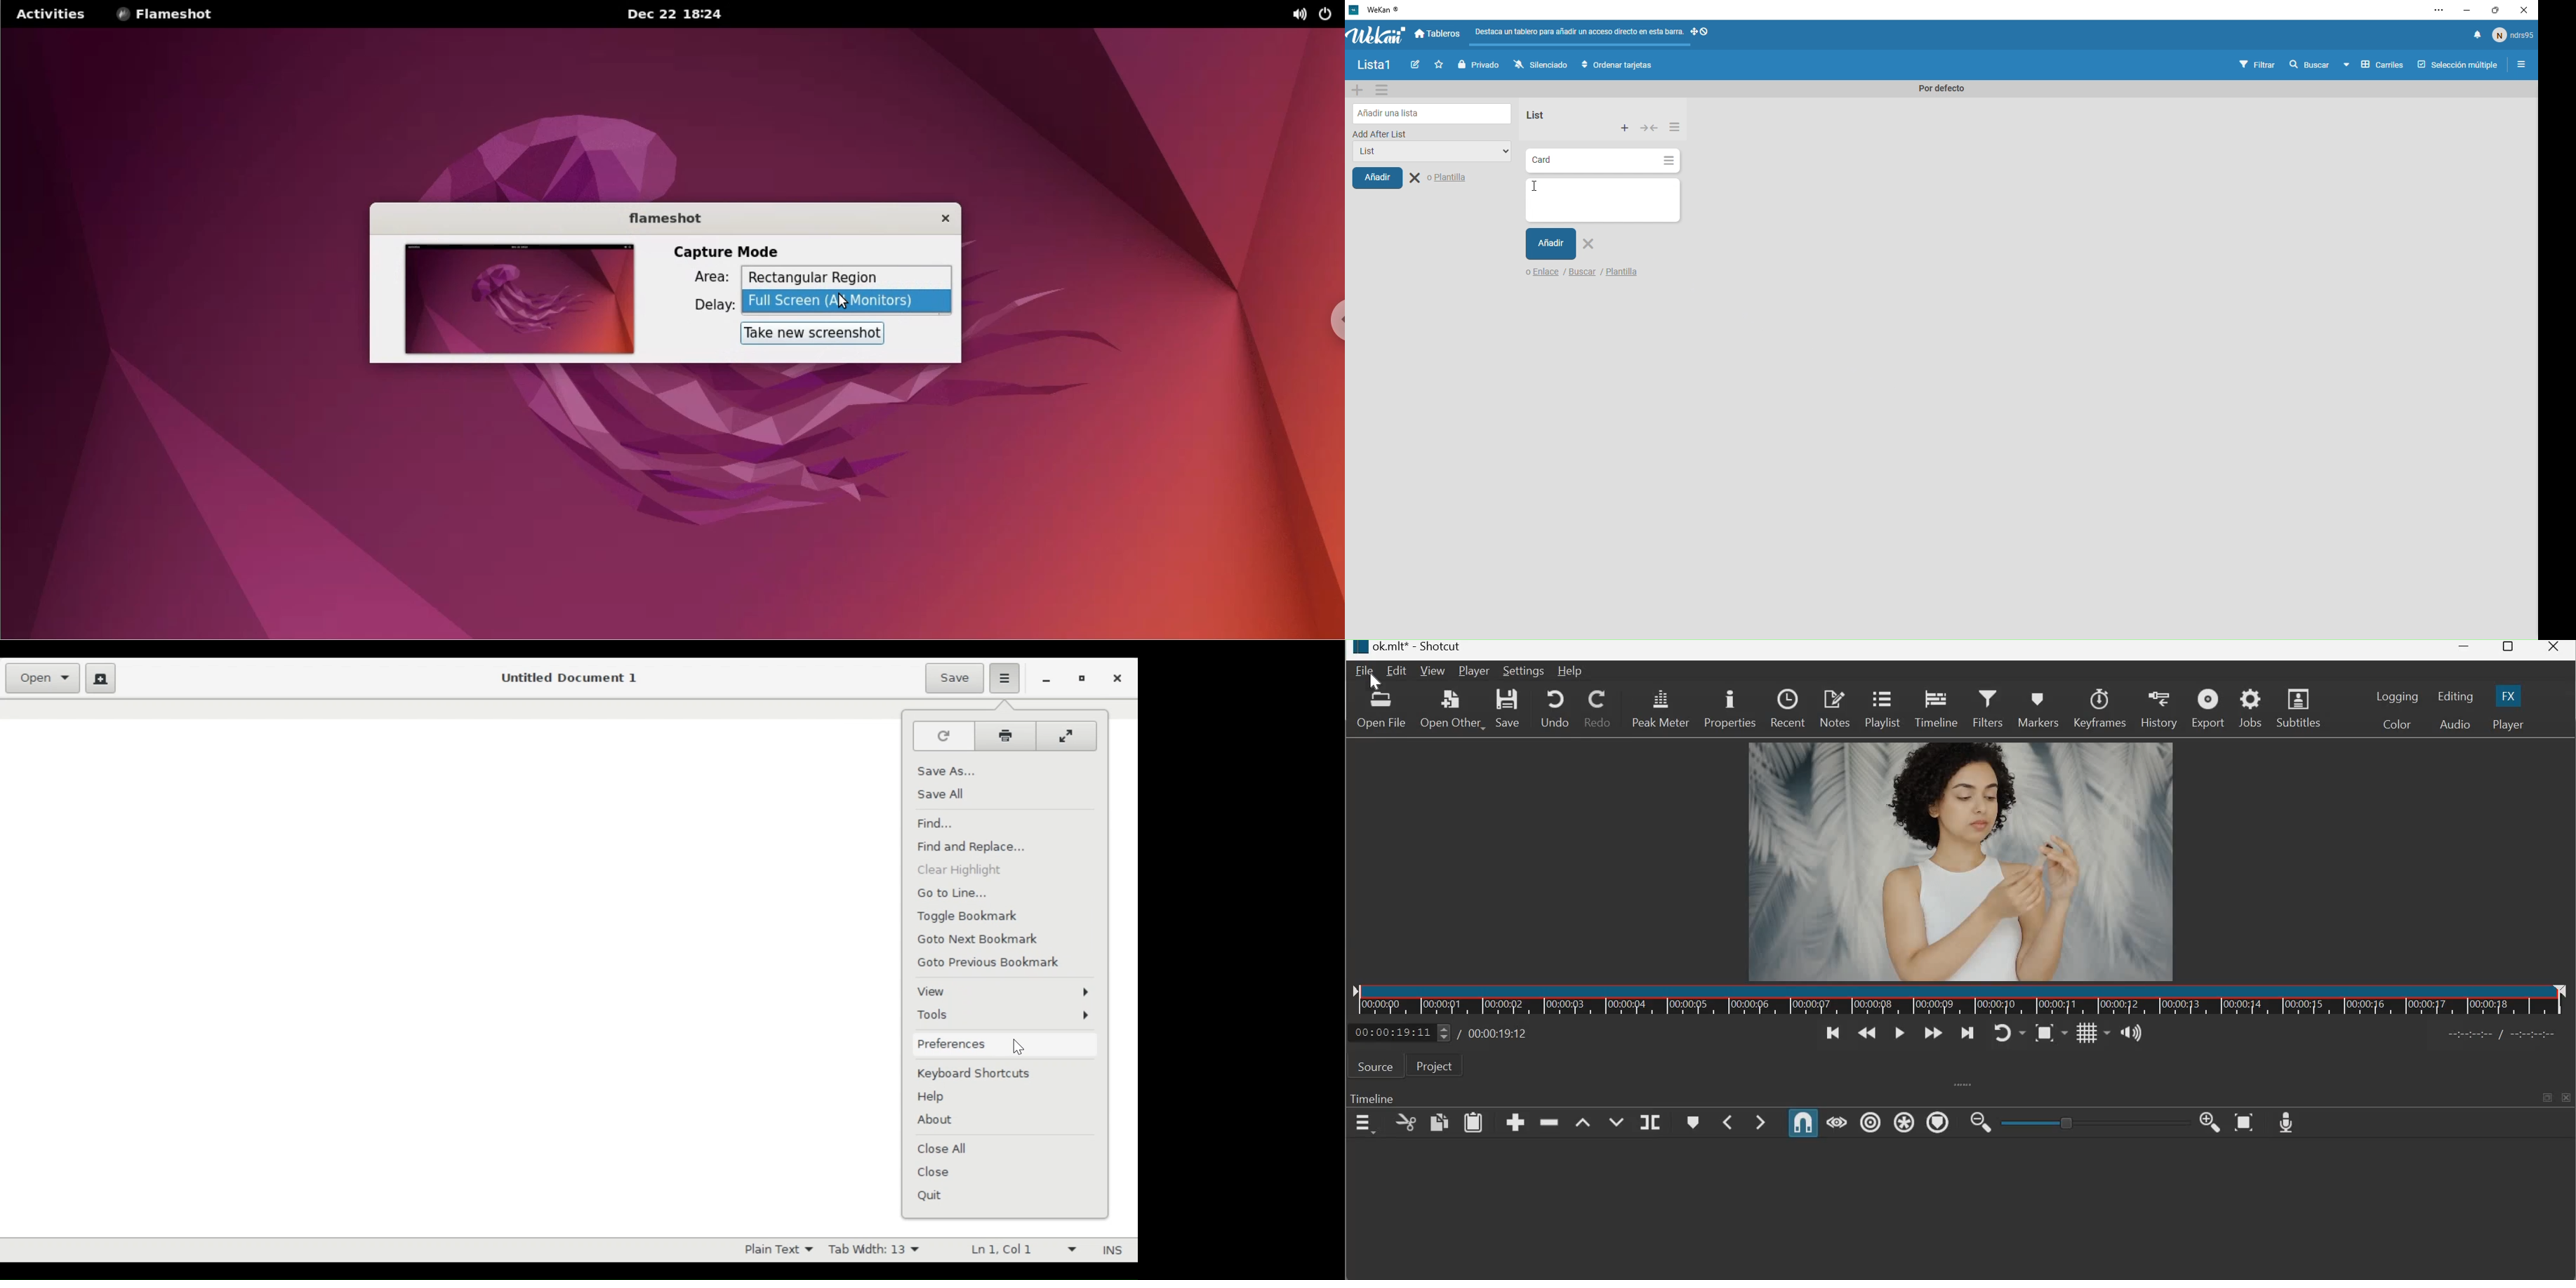  I want to click on expand, so click(1959, 1084).